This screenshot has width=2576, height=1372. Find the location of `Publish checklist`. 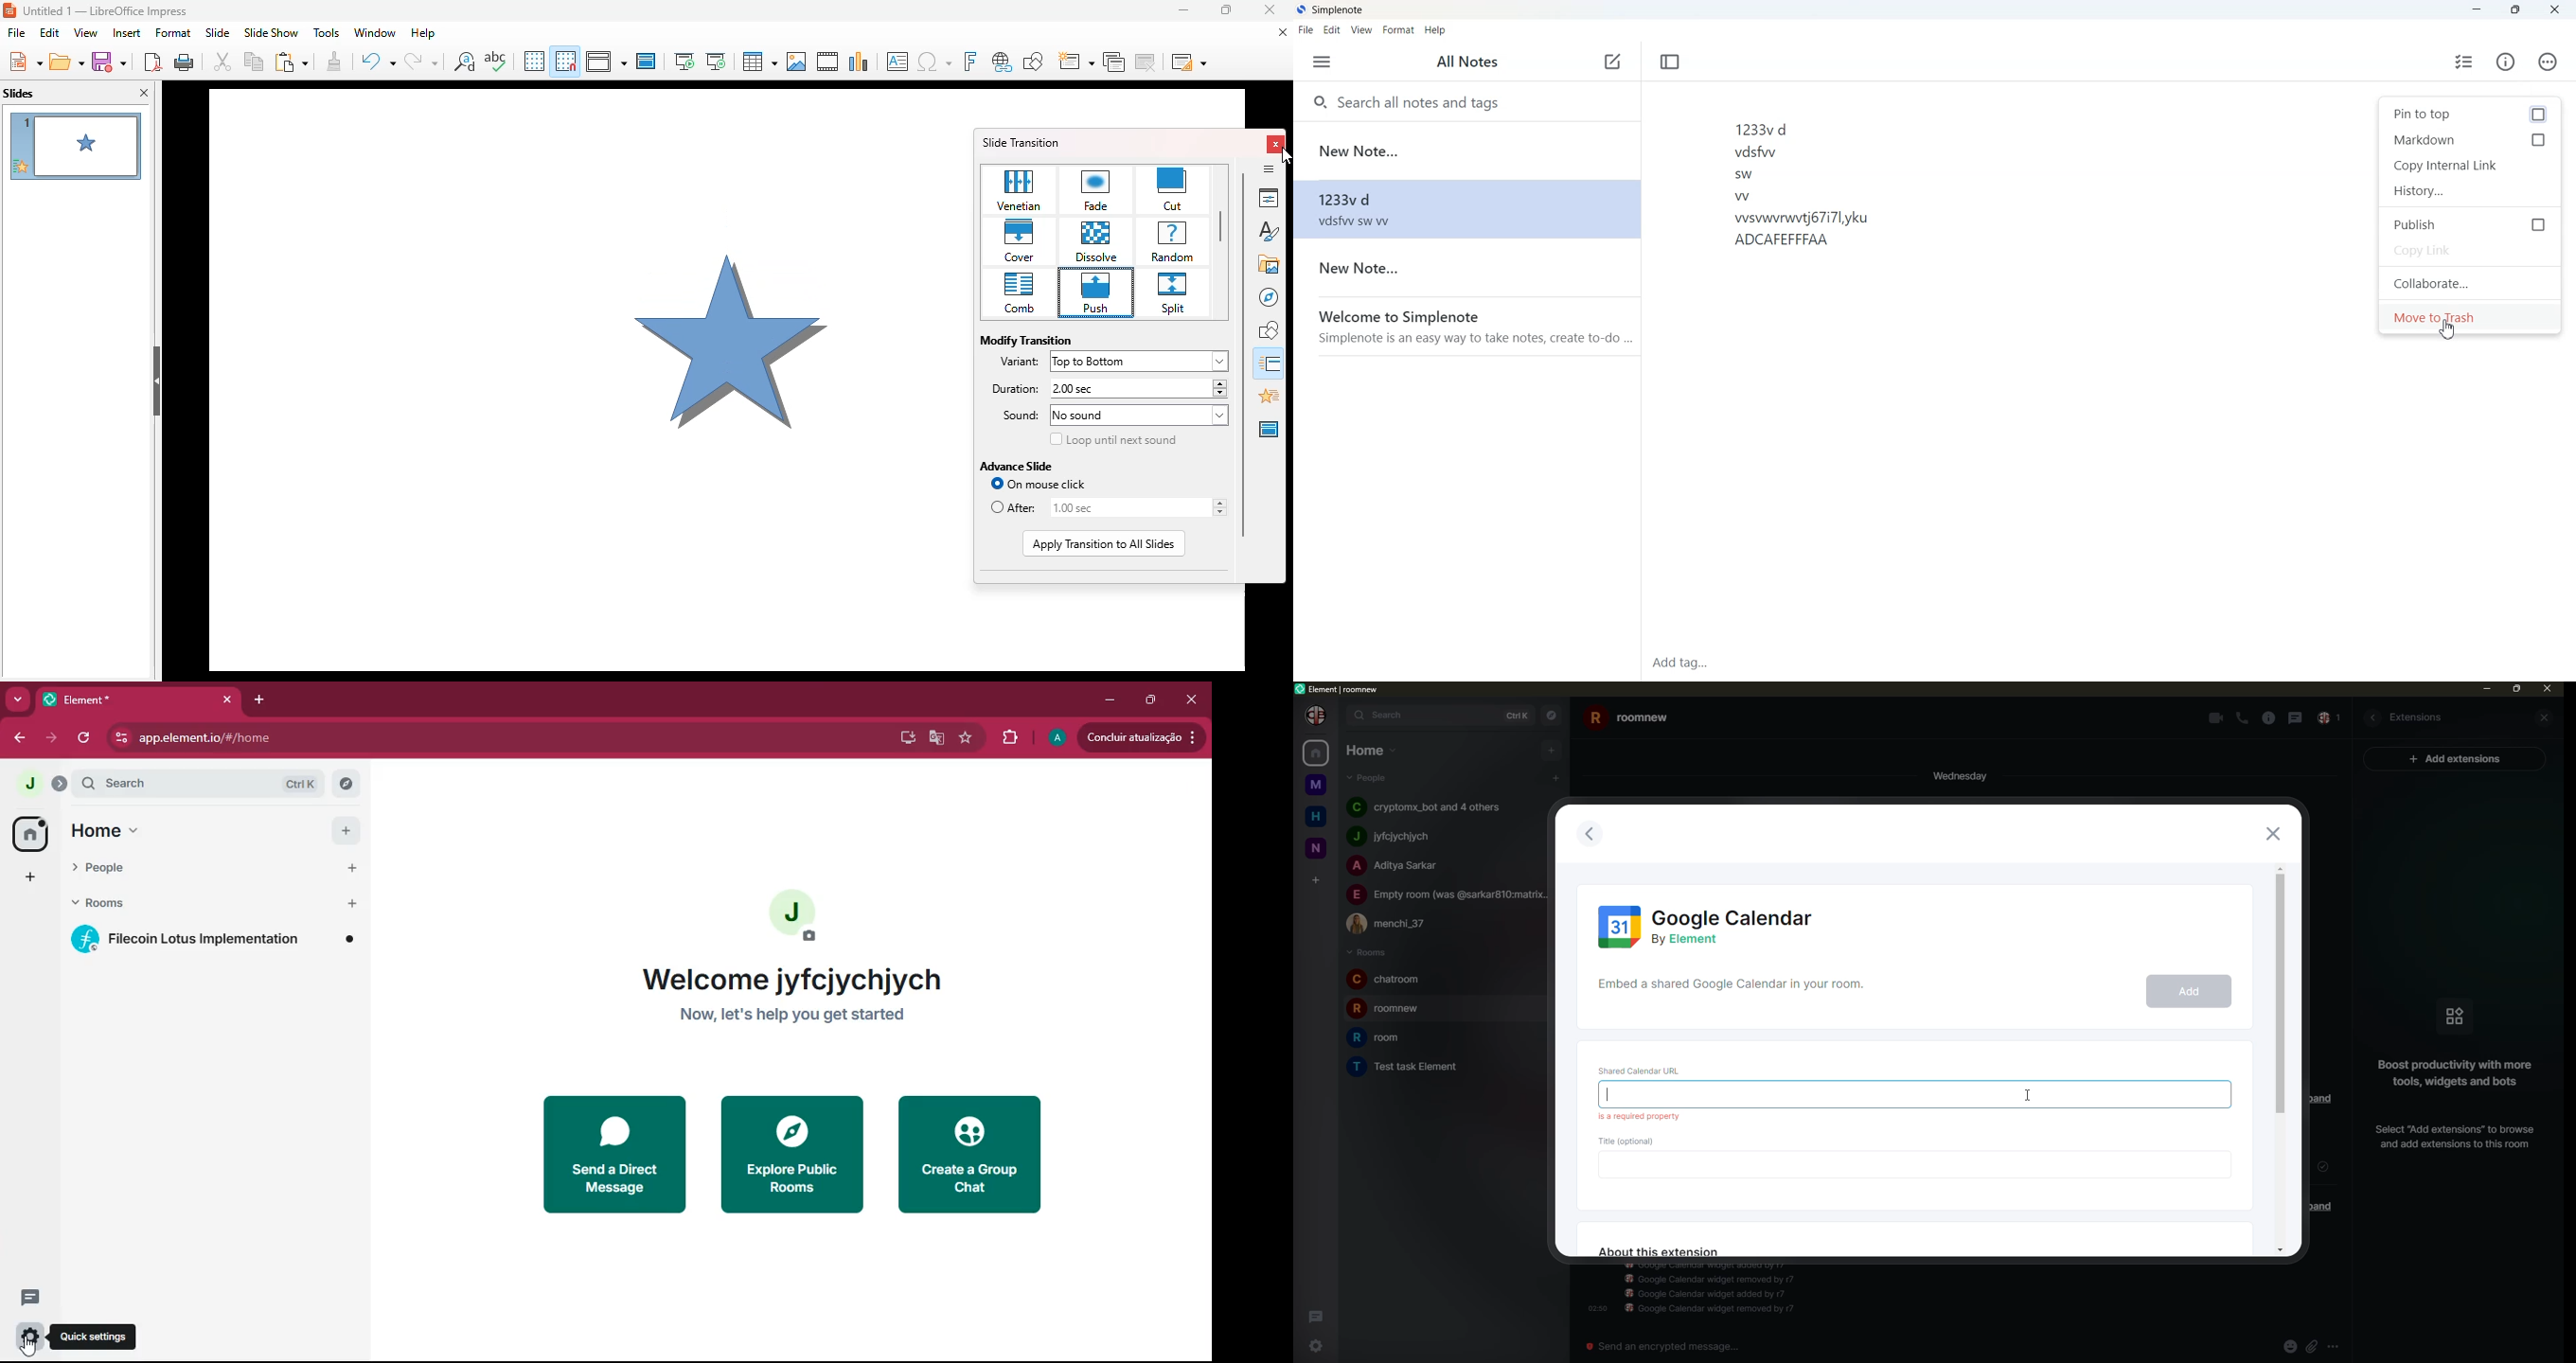

Publish checklist is located at coordinates (2470, 224).